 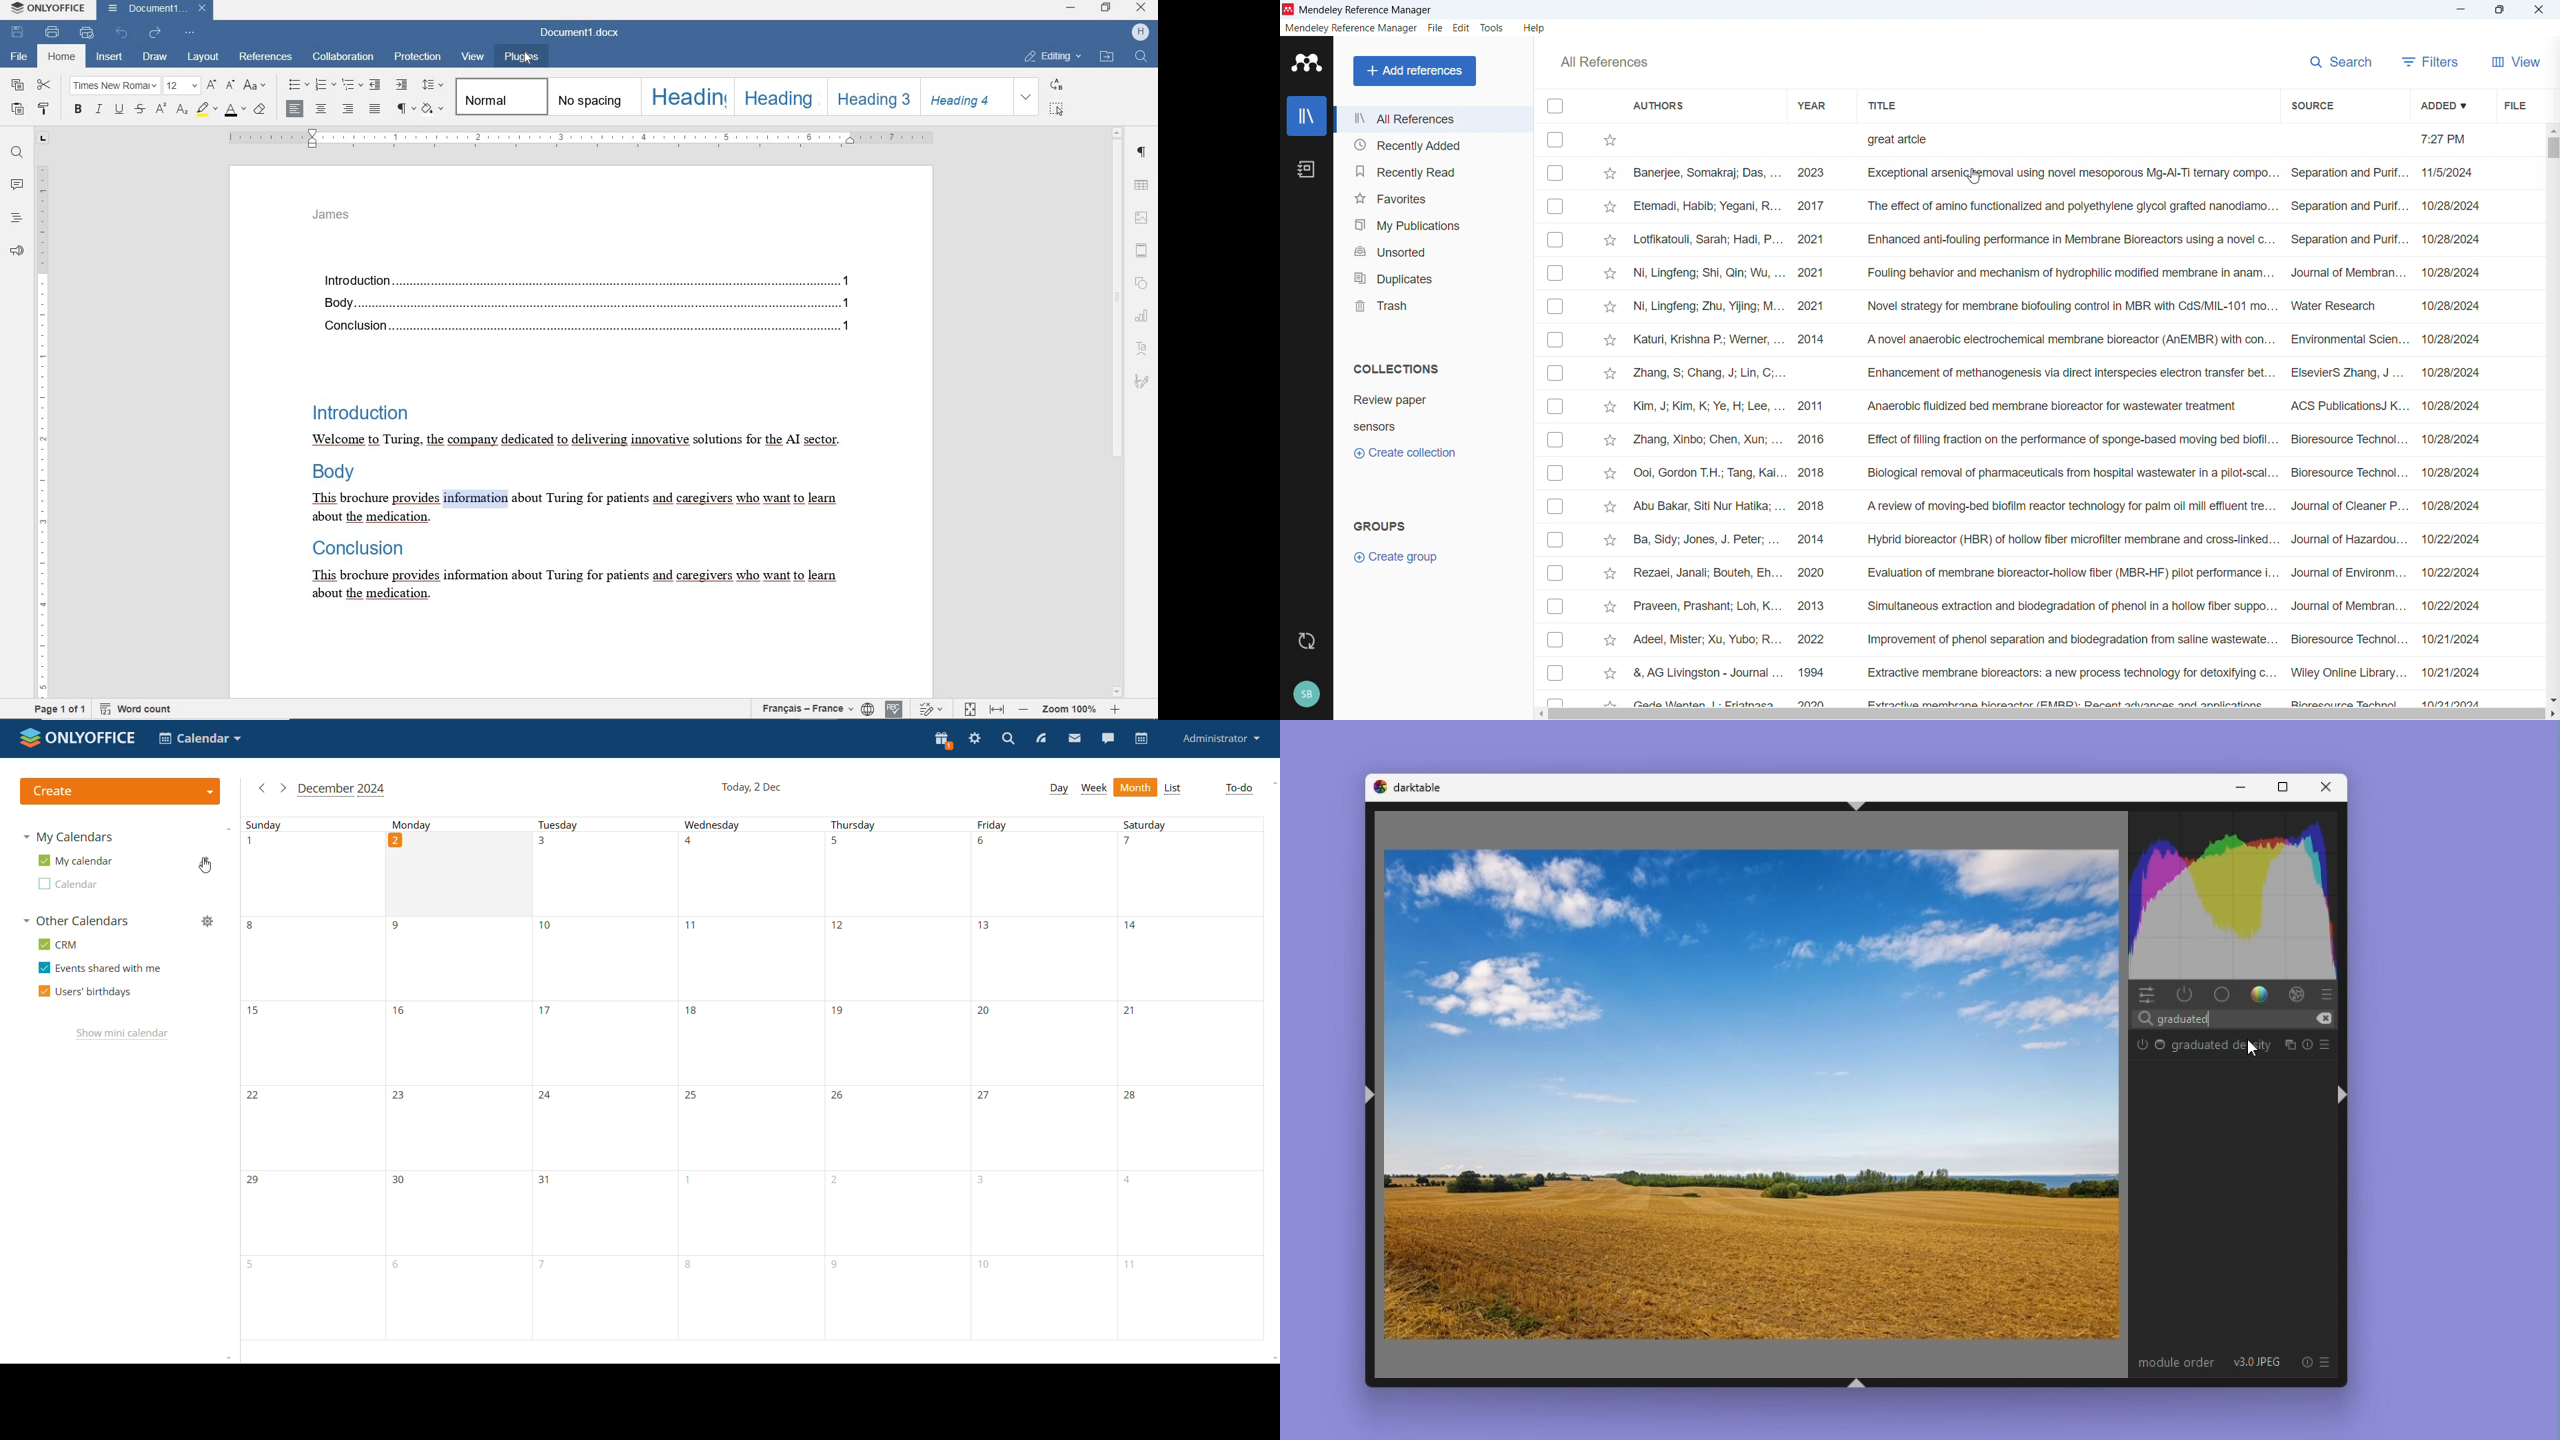 I want to click on search, so click(x=1007, y=740).